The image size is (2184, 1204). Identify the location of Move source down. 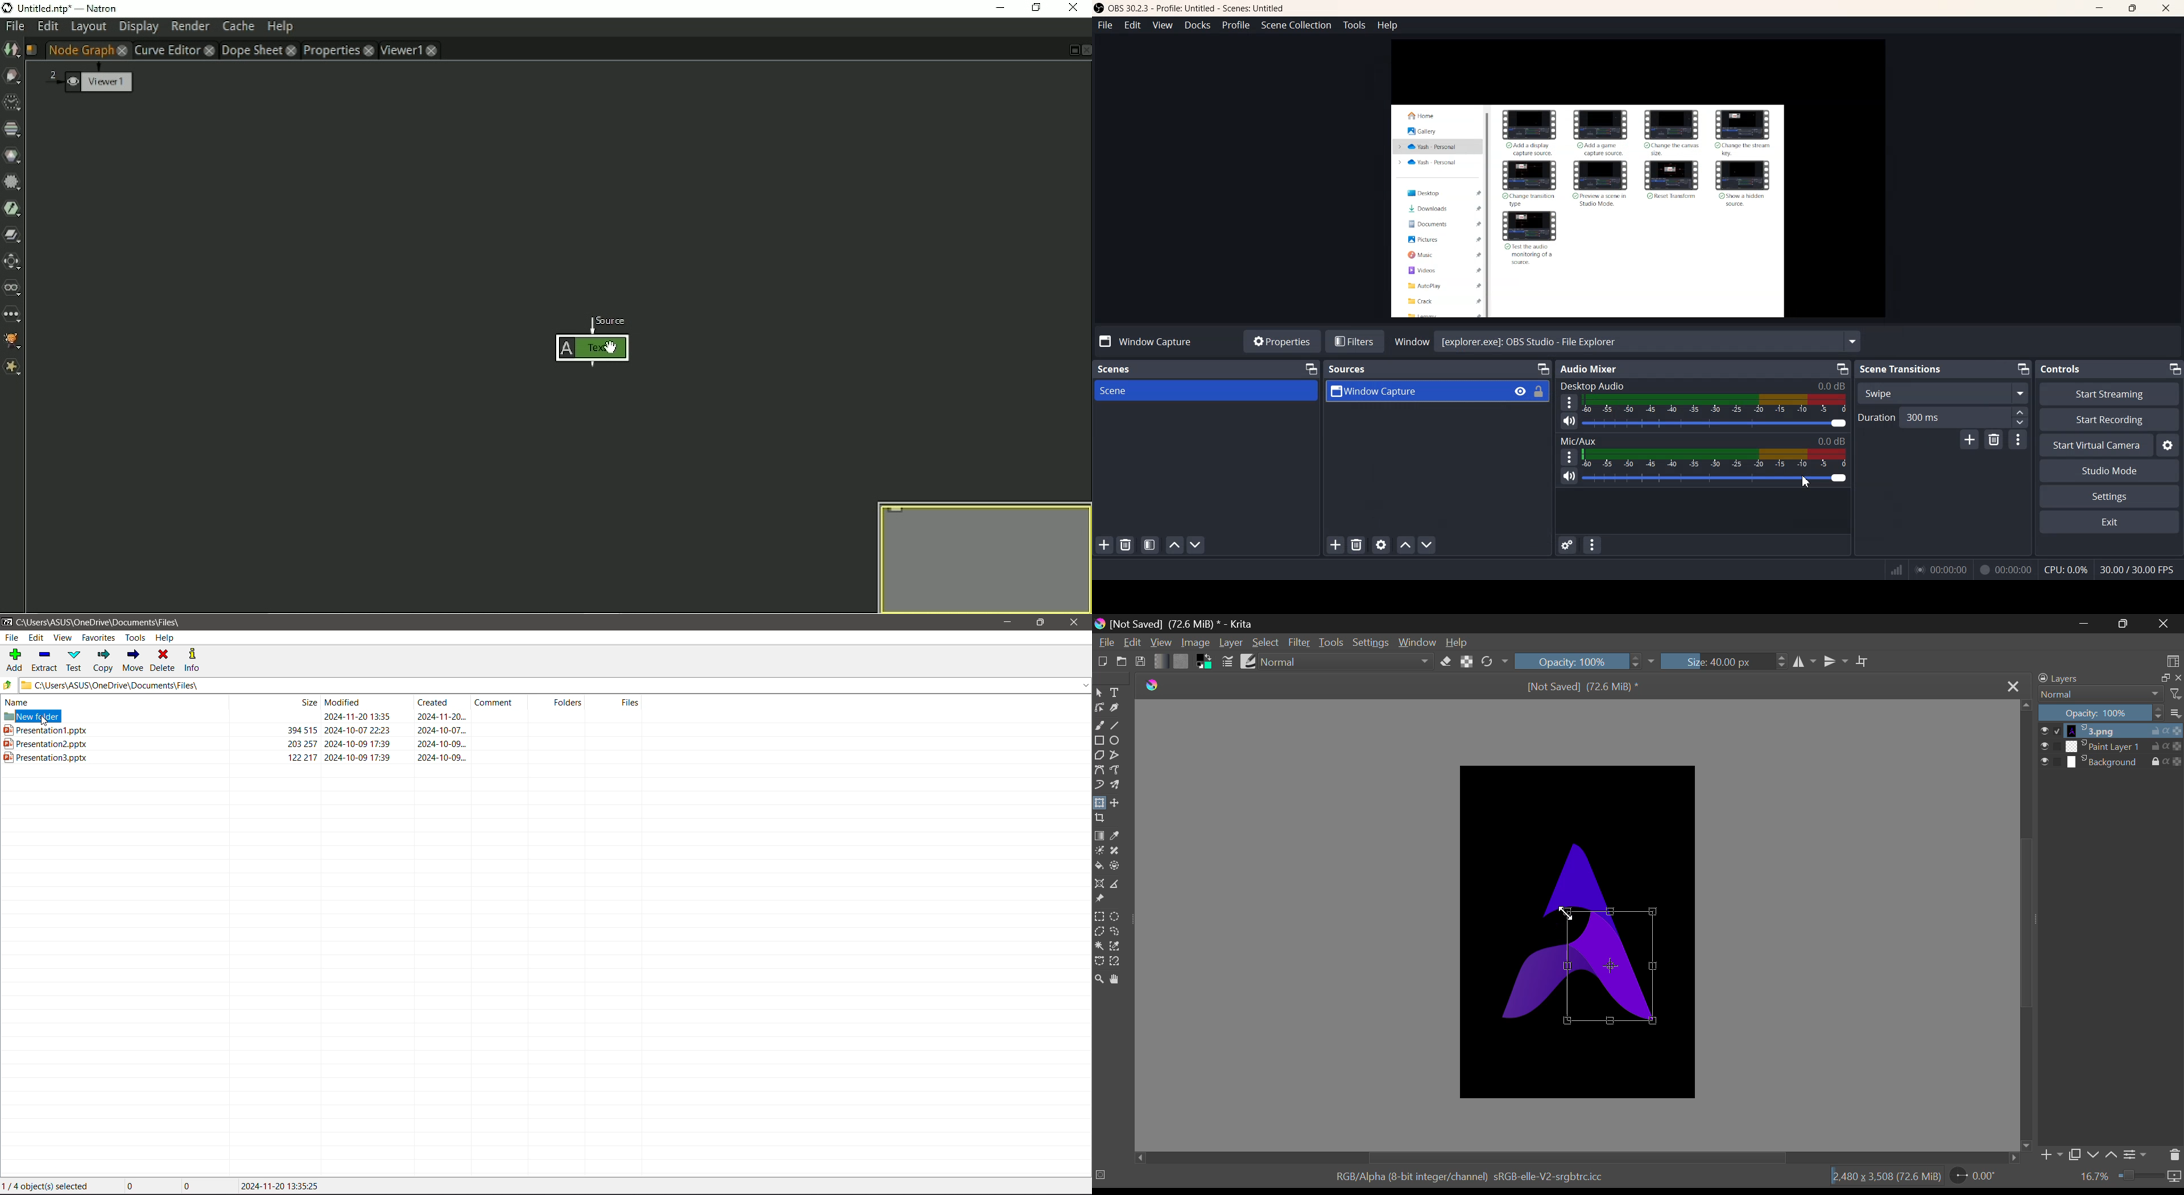
(1426, 545).